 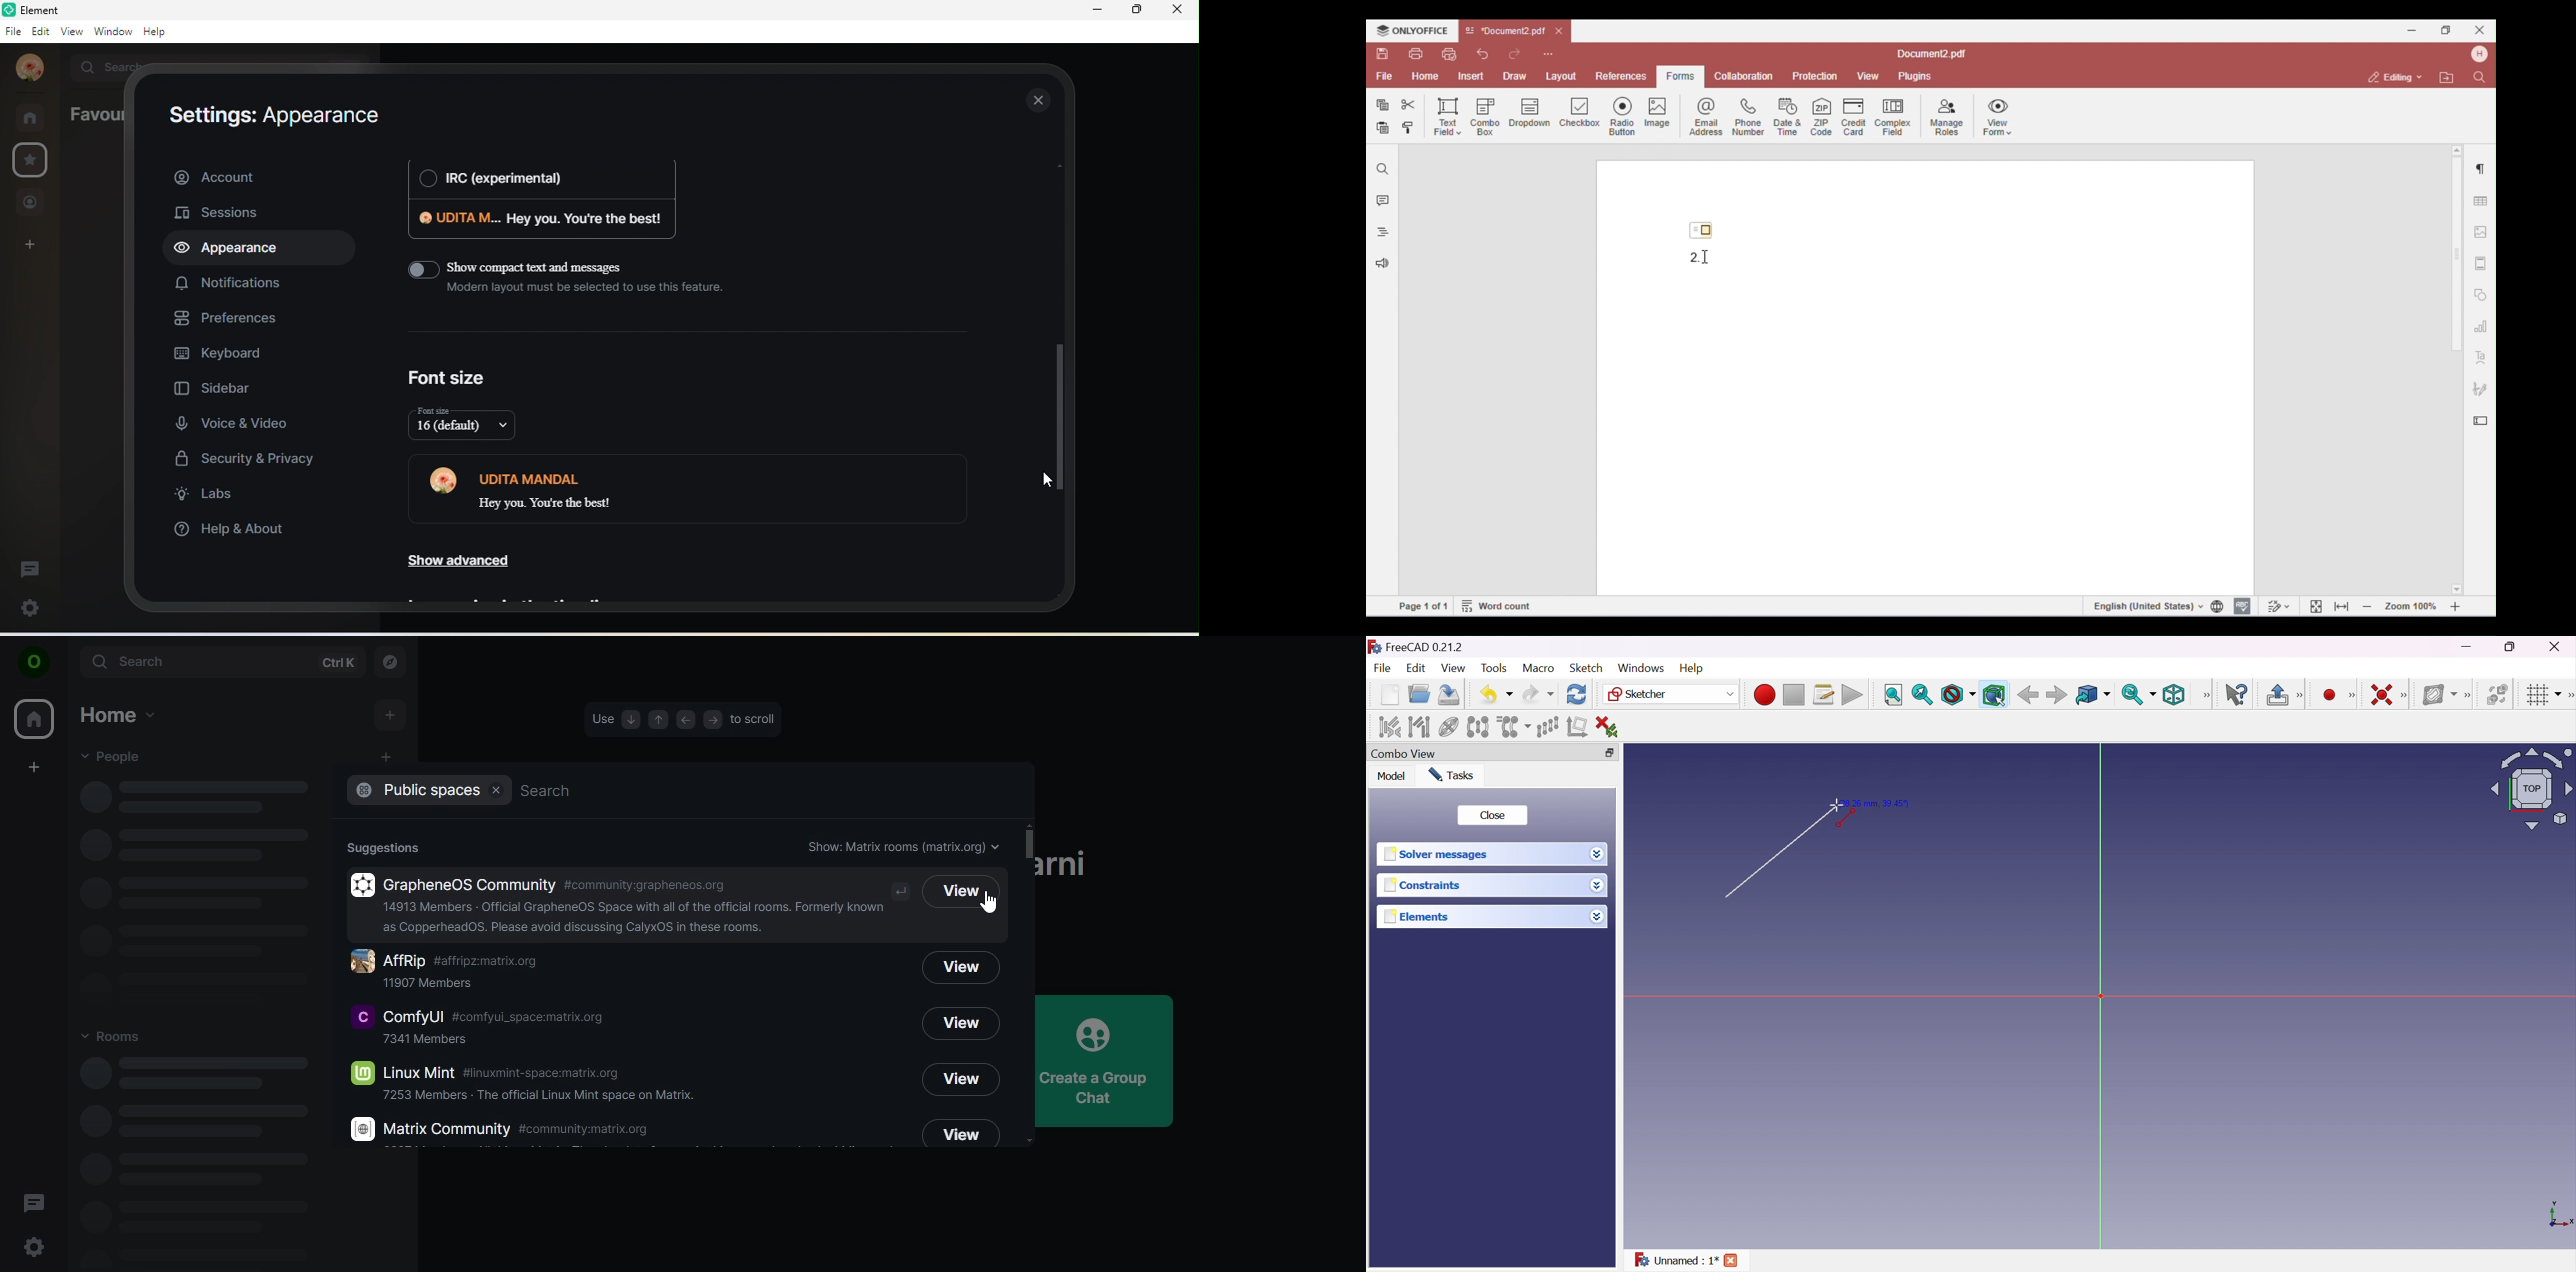 What do you see at coordinates (1611, 751) in the screenshot?
I see `Restore down` at bounding box center [1611, 751].